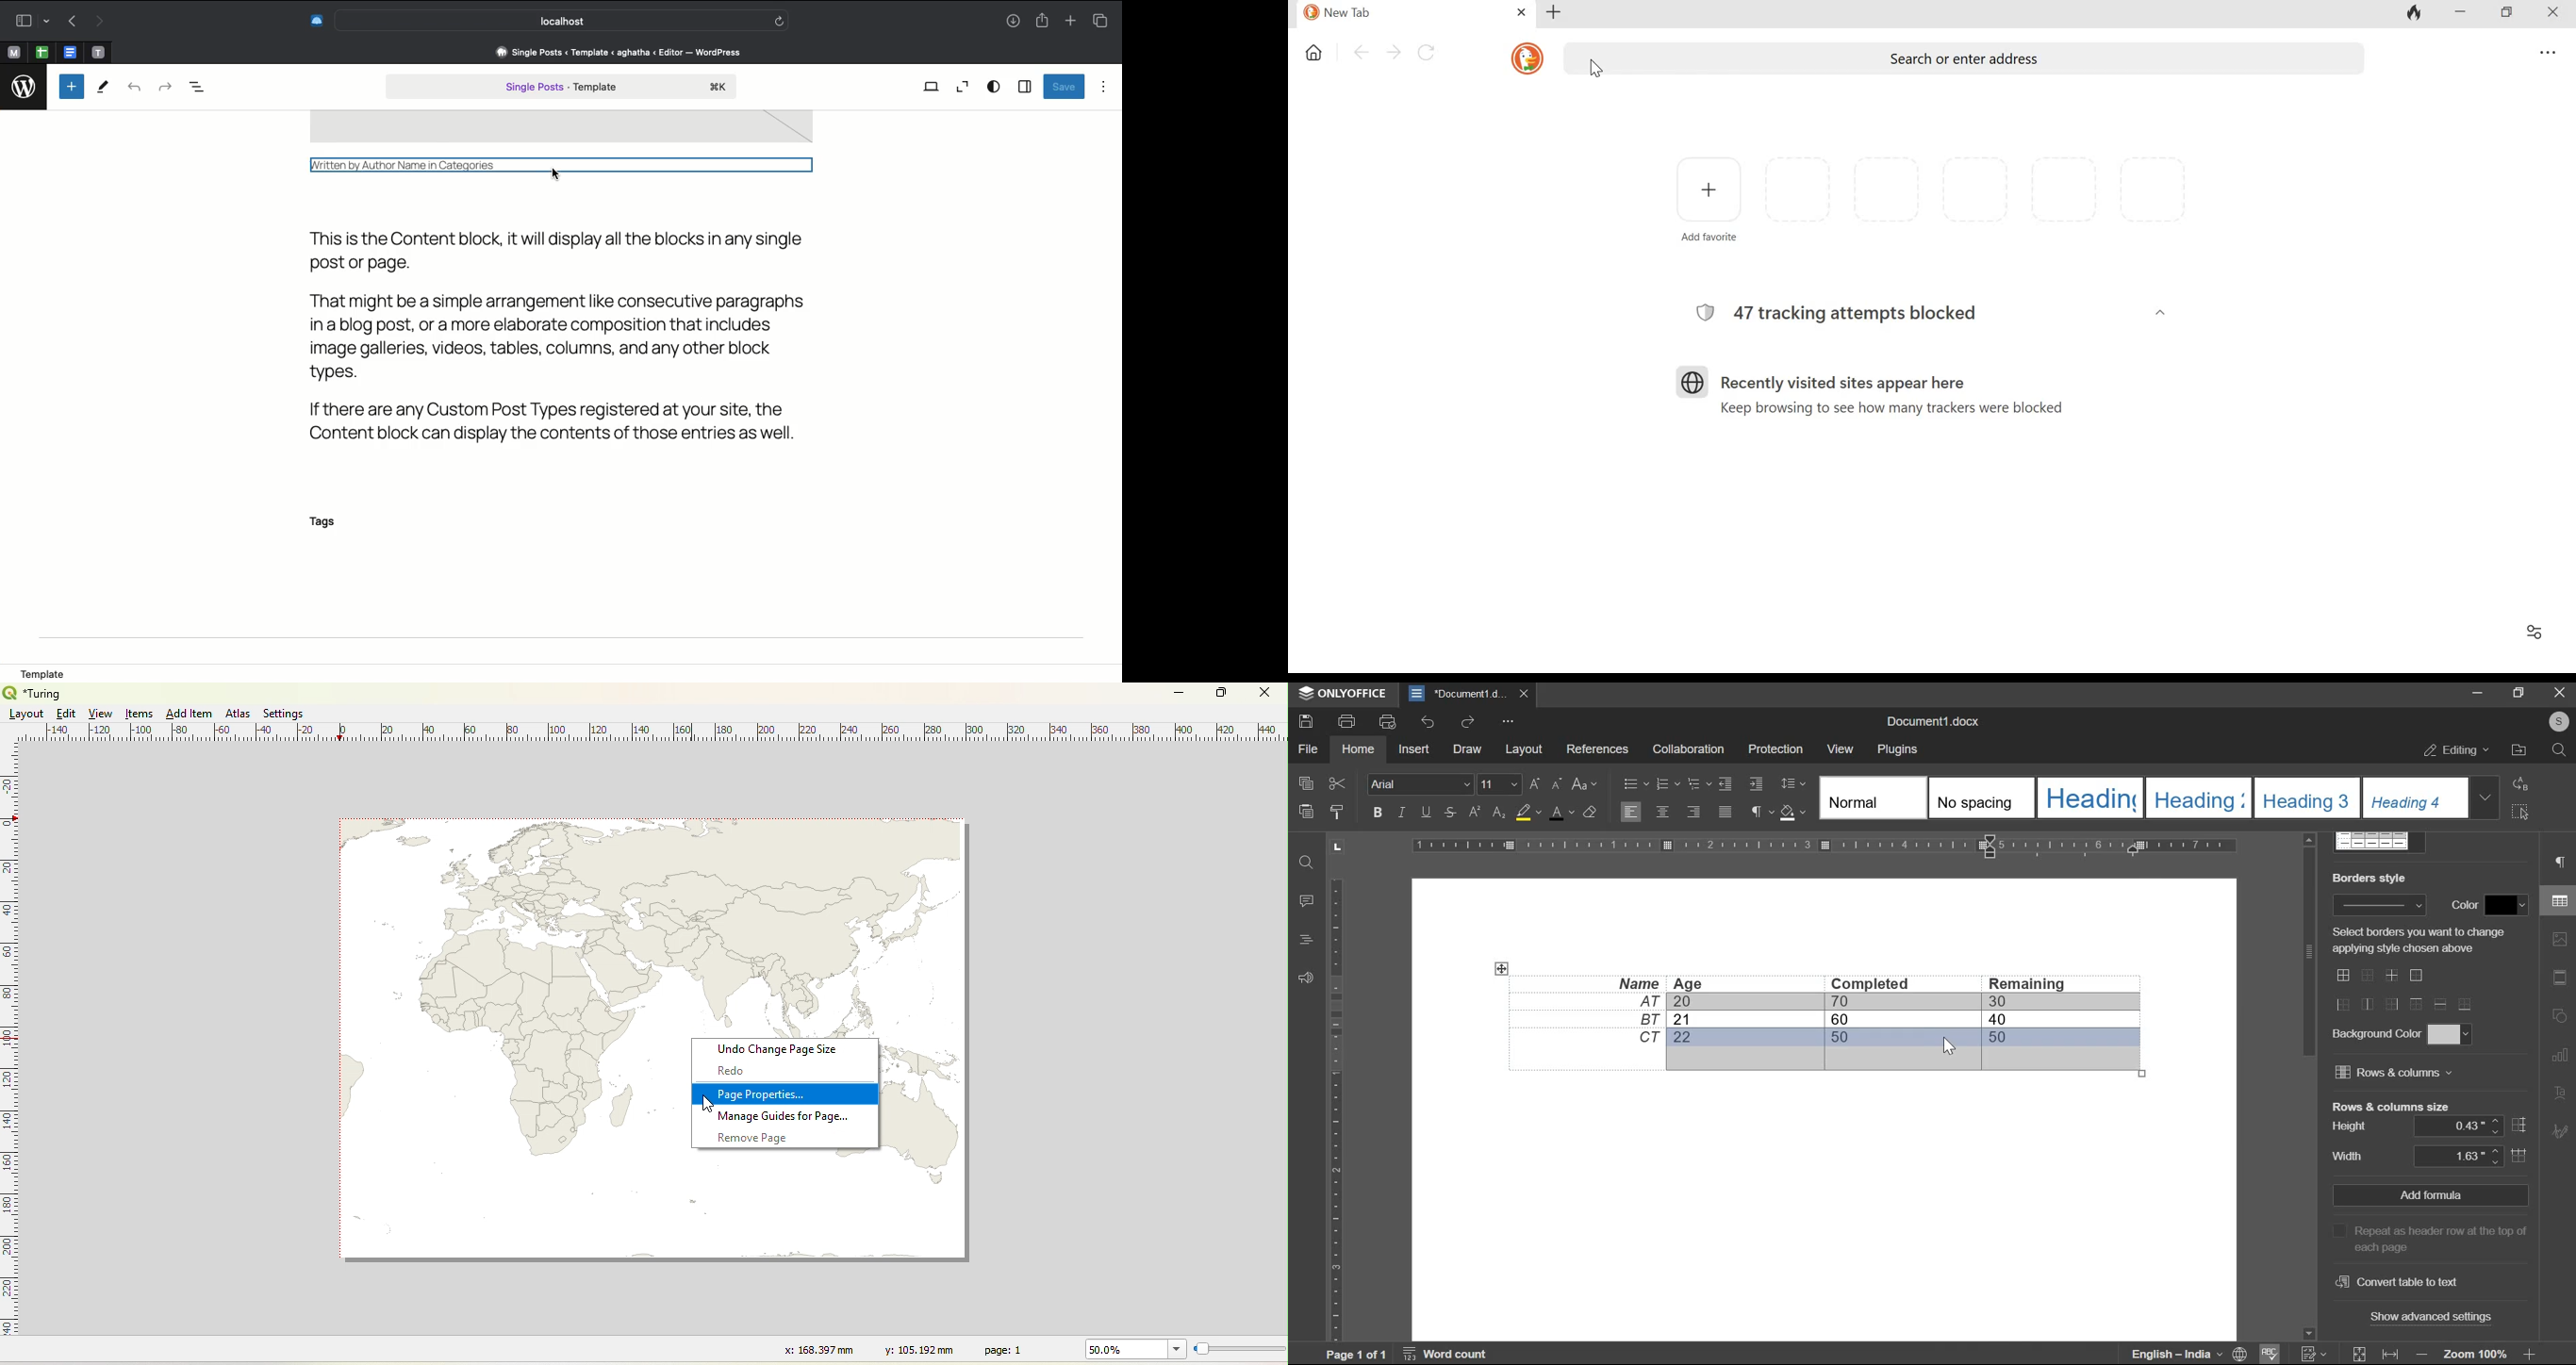 The height and width of the screenshot is (1372, 2576). Describe the element at coordinates (1636, 782) in the screenshot. I see `bullets` at that location.